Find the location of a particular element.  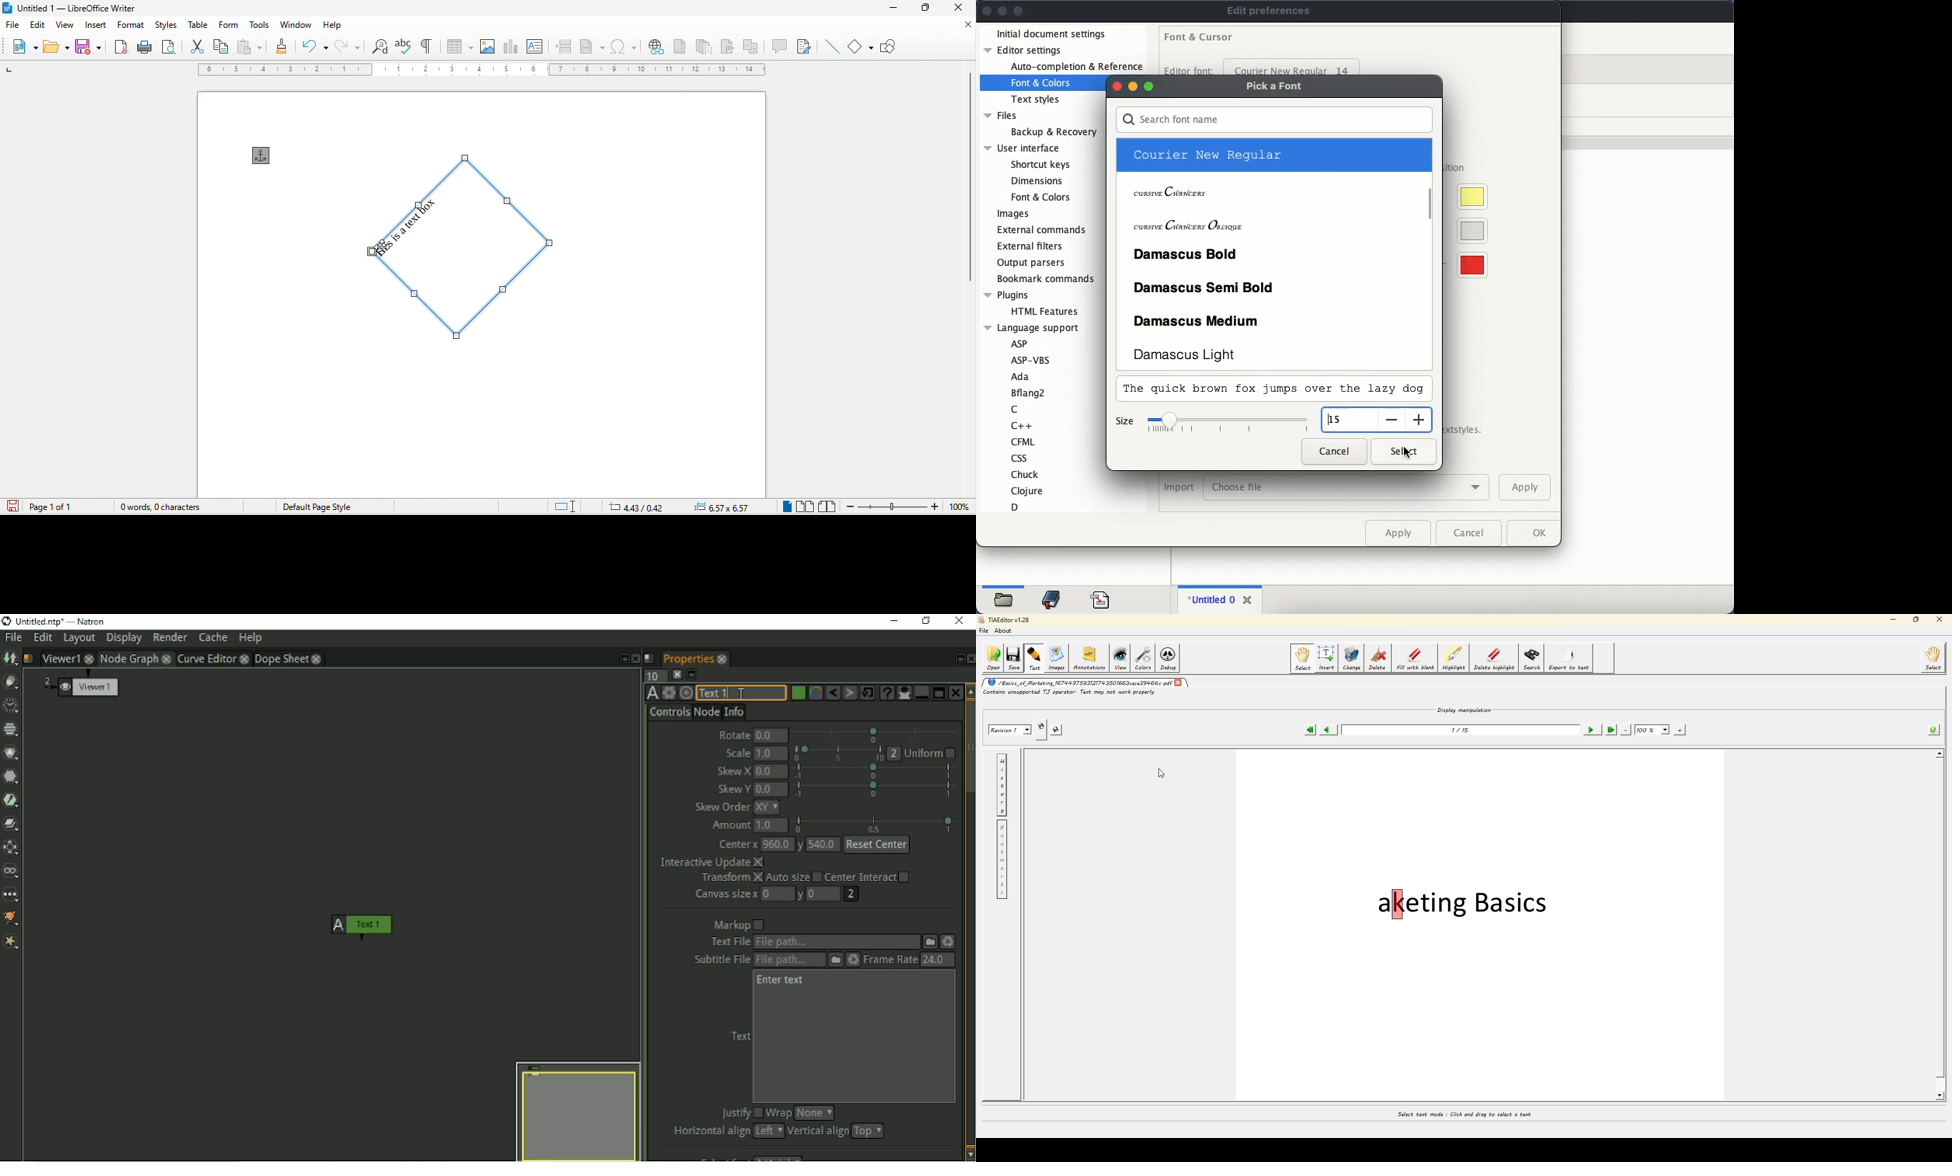

new is located at coordinates (24, 48).